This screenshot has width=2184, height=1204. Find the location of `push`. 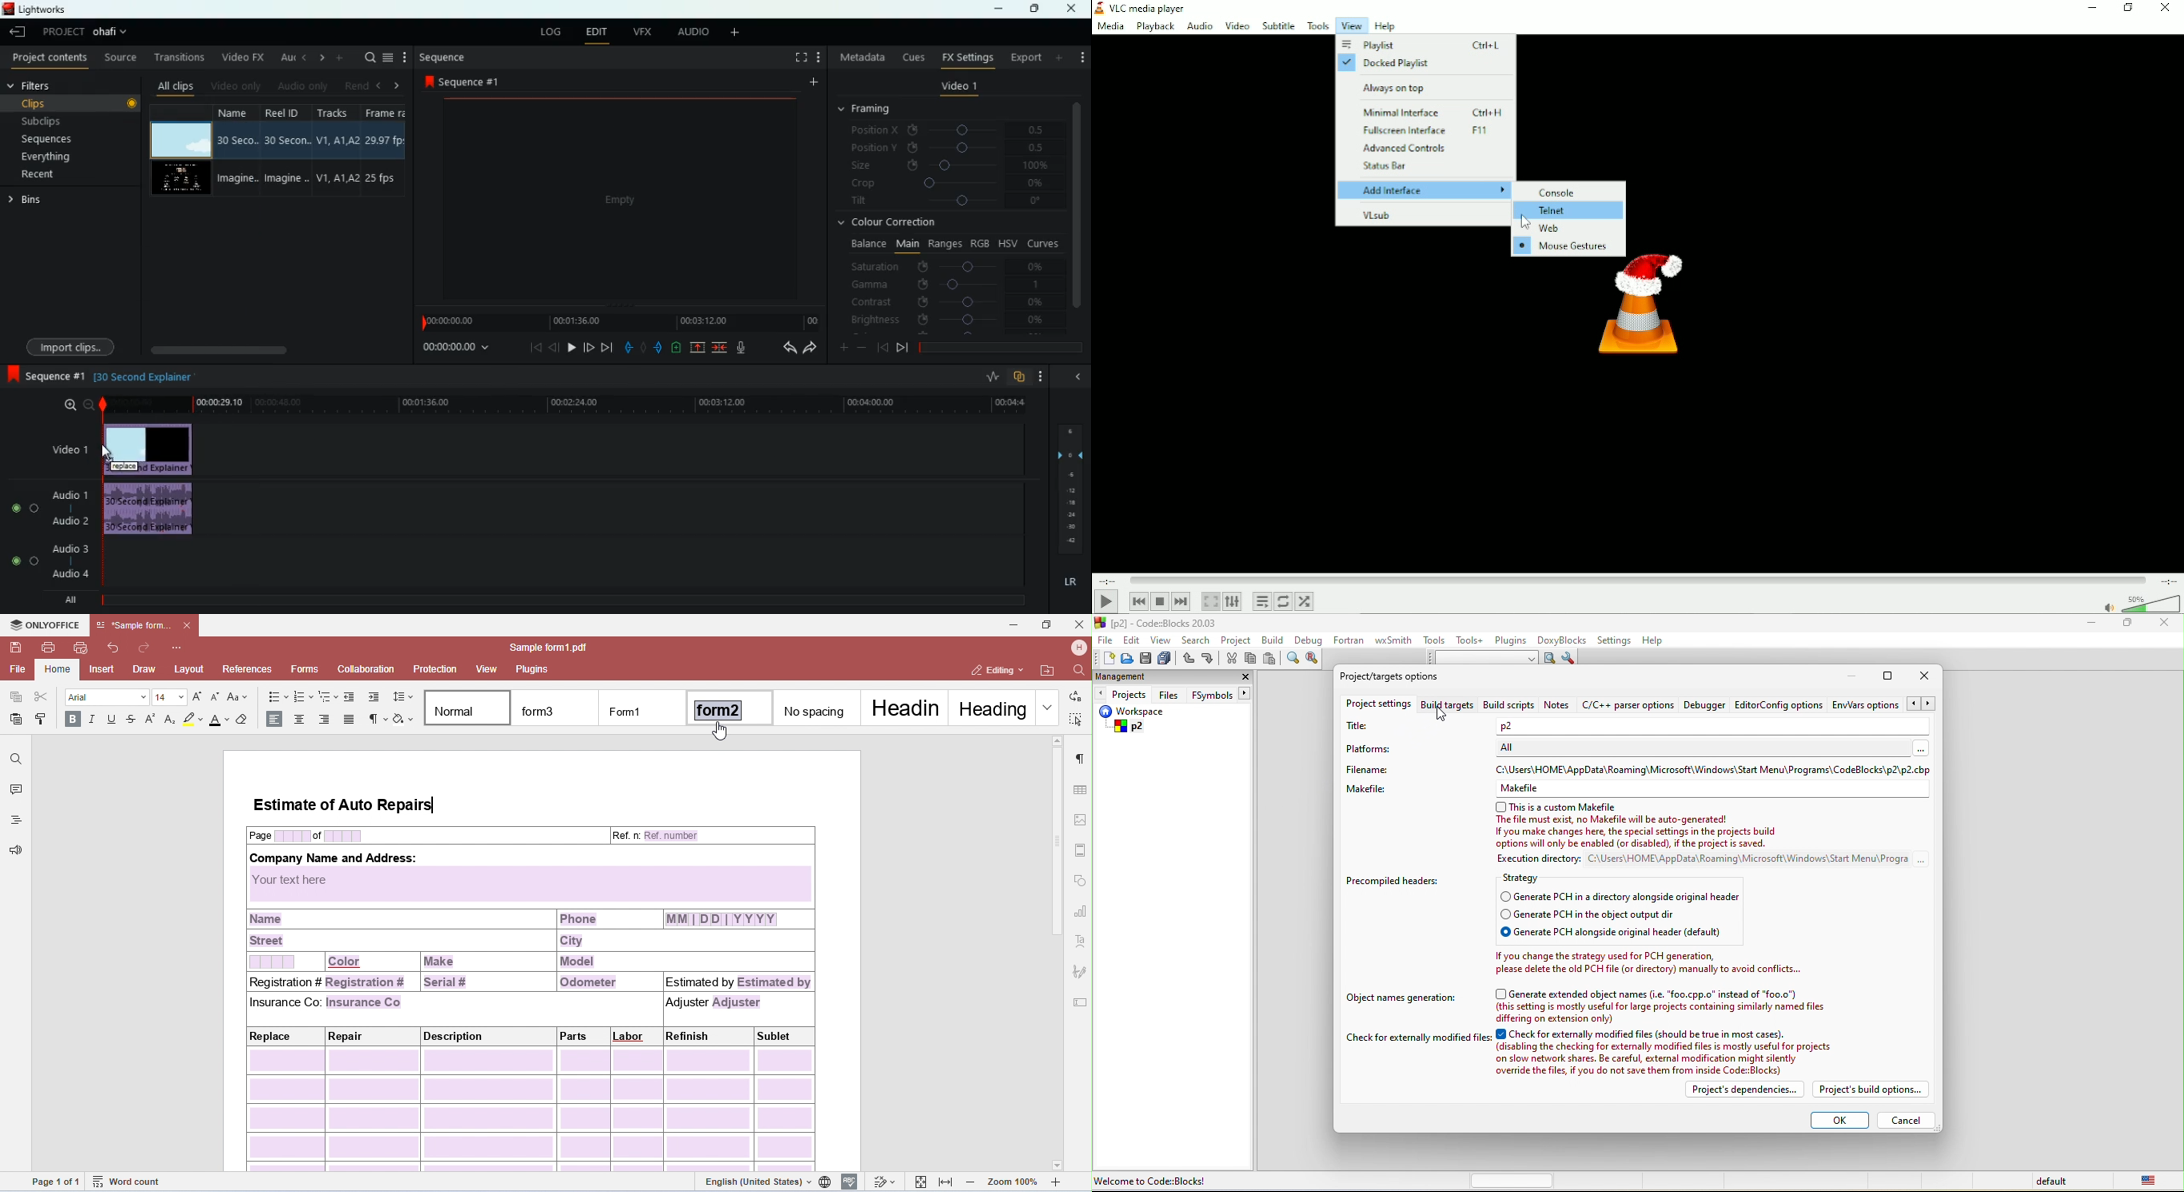

push is located at coordinates (659, 347).